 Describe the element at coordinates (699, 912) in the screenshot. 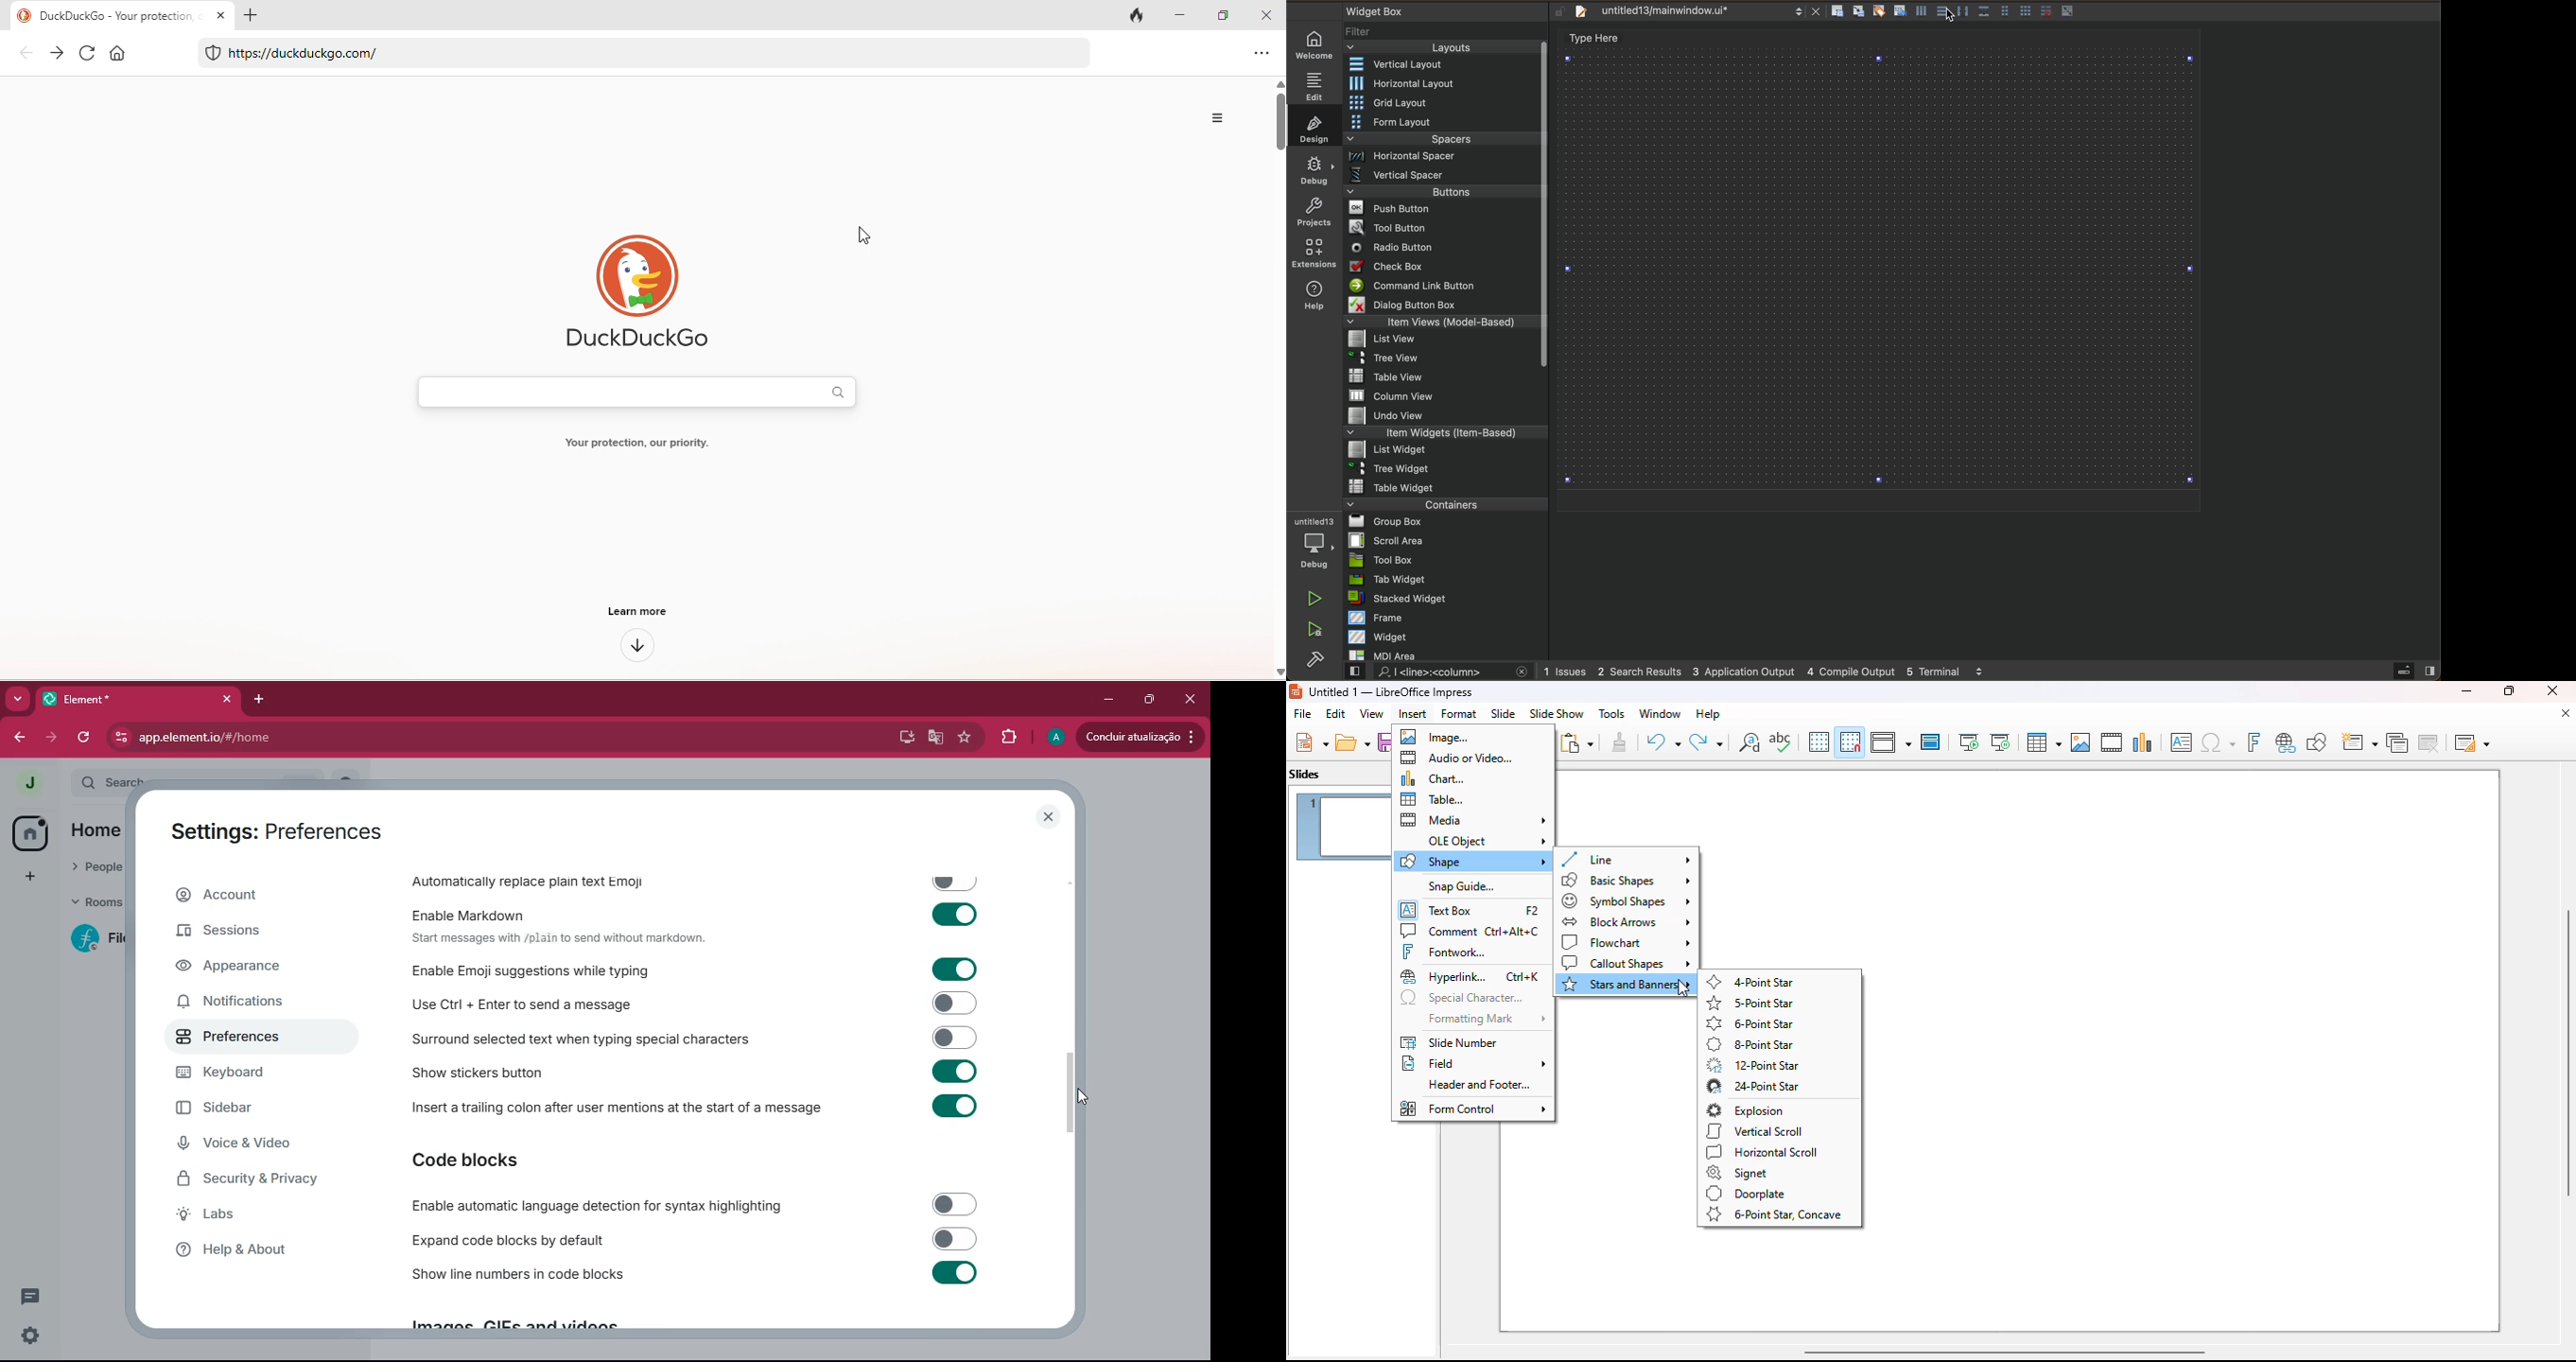

I see `Enable Markdown` at that location.